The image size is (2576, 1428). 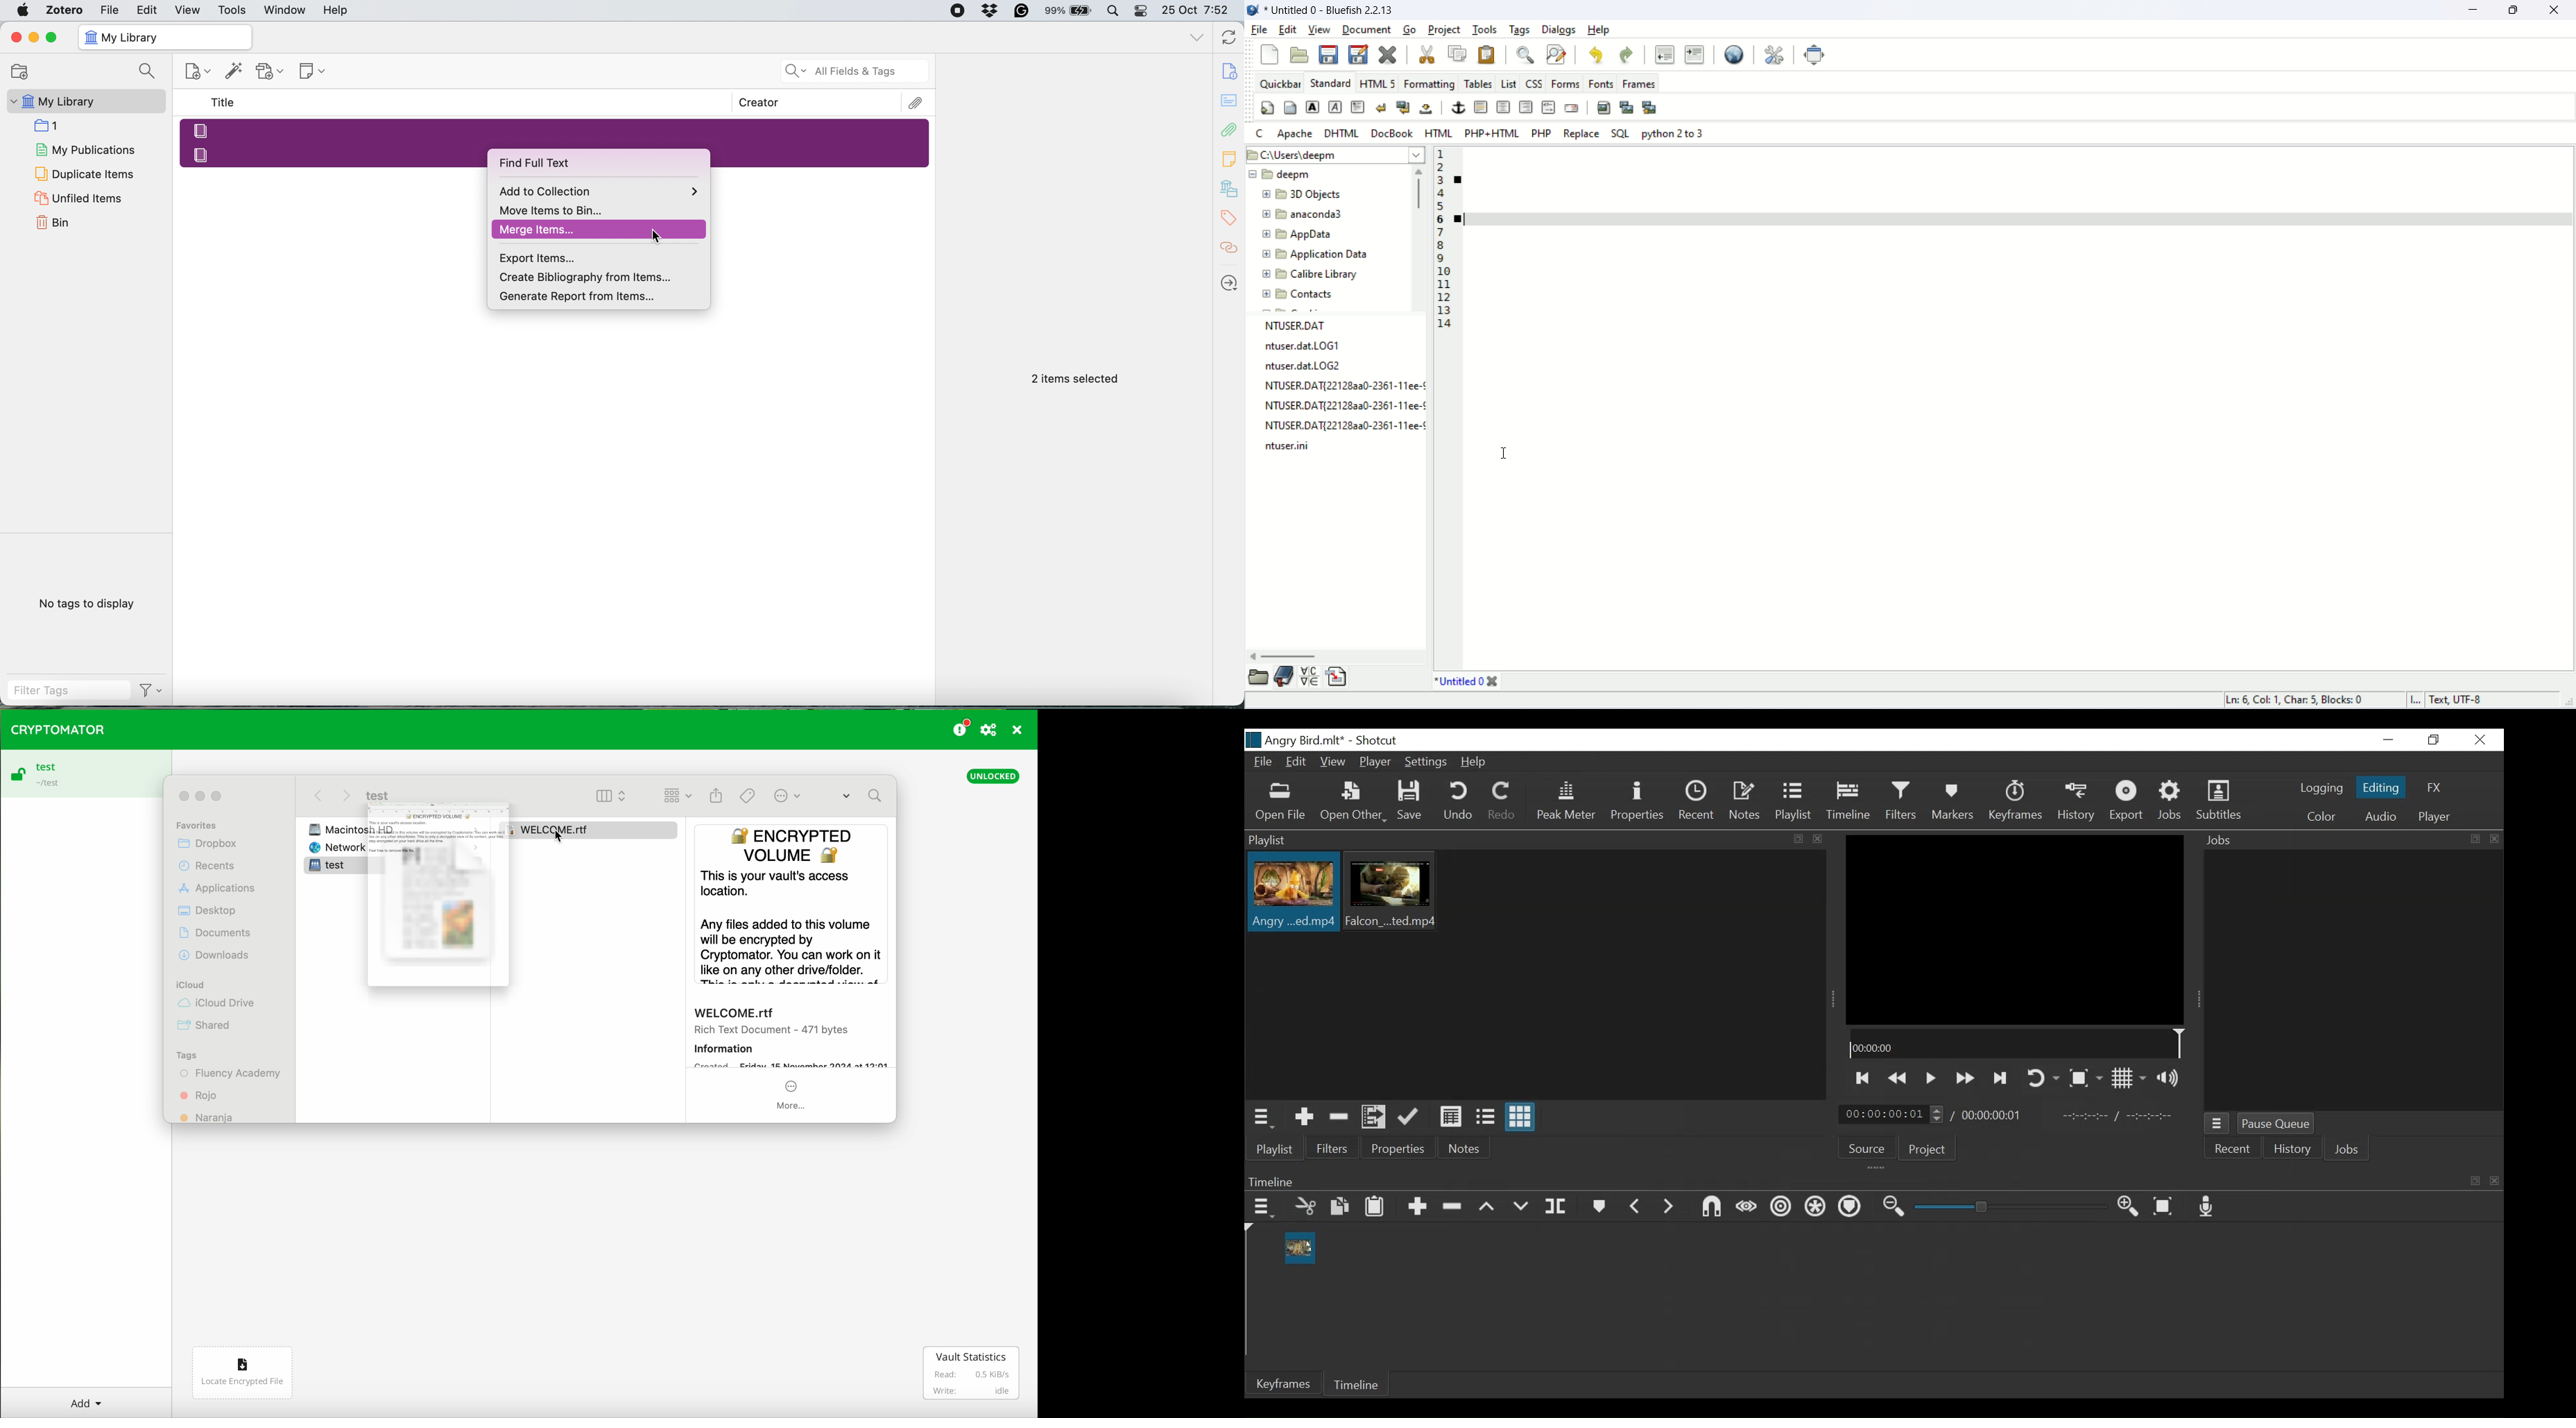 I want to click on C, so click(x=1257, y=132).